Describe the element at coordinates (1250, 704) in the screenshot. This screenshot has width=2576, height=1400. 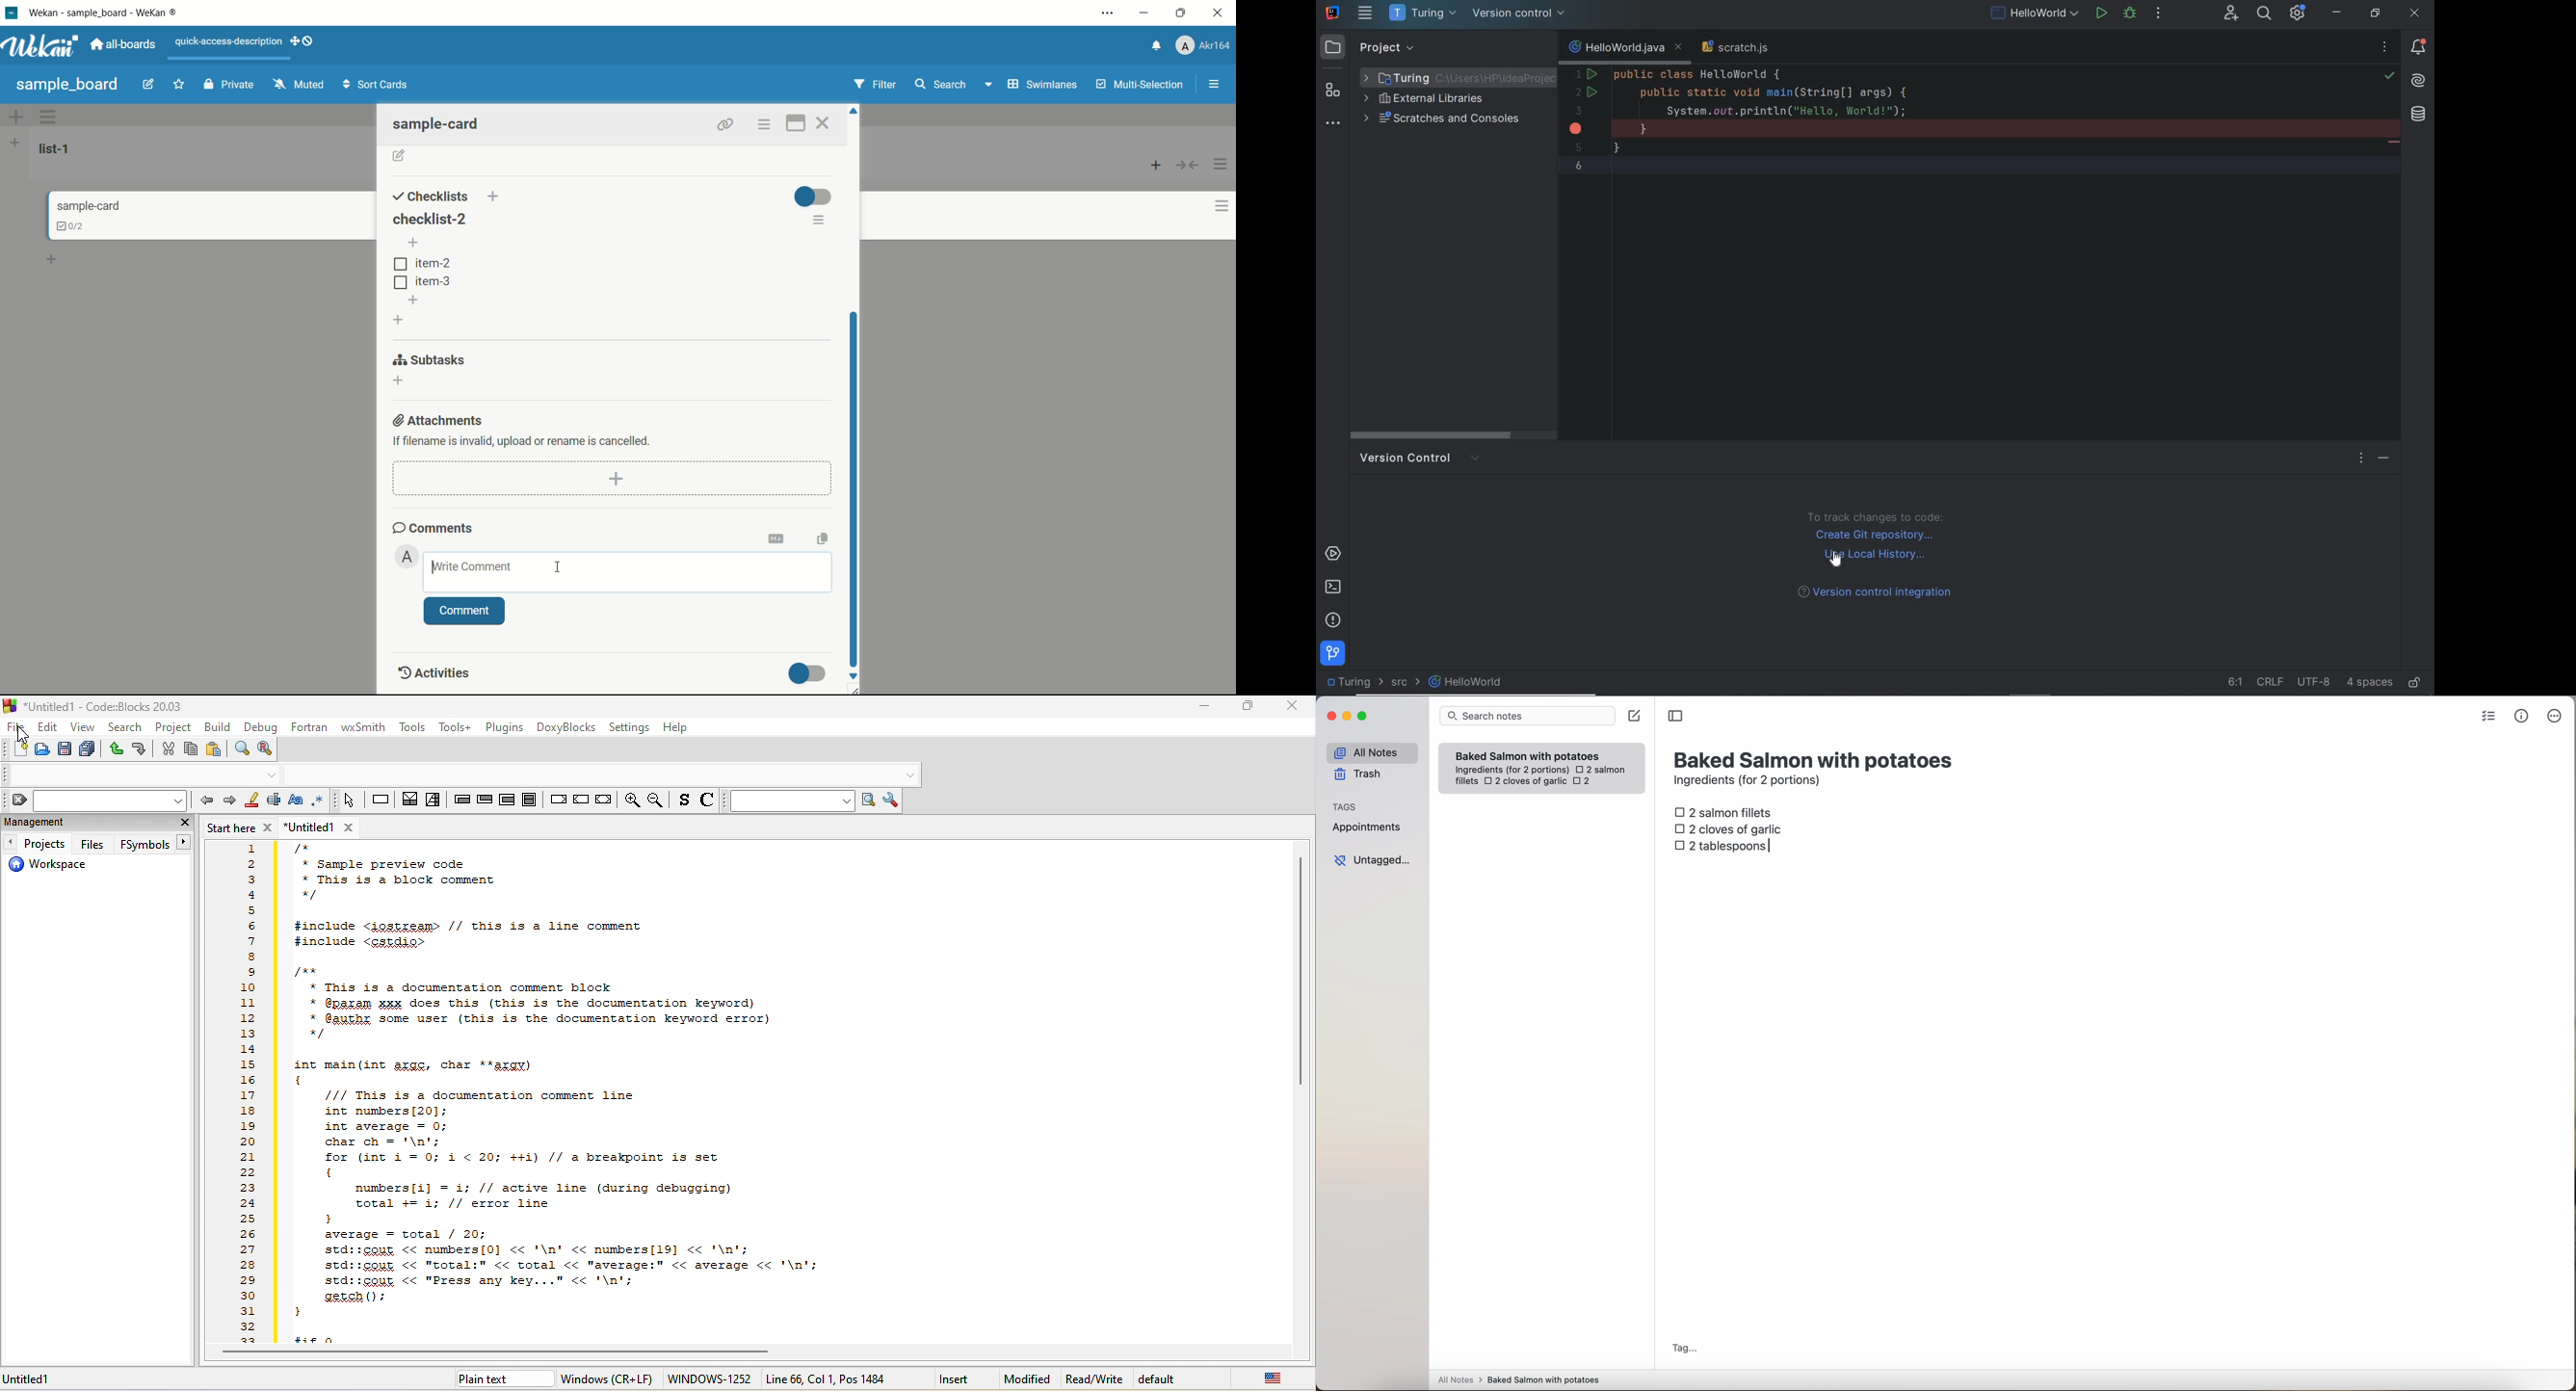
I see `maximize` at that location.